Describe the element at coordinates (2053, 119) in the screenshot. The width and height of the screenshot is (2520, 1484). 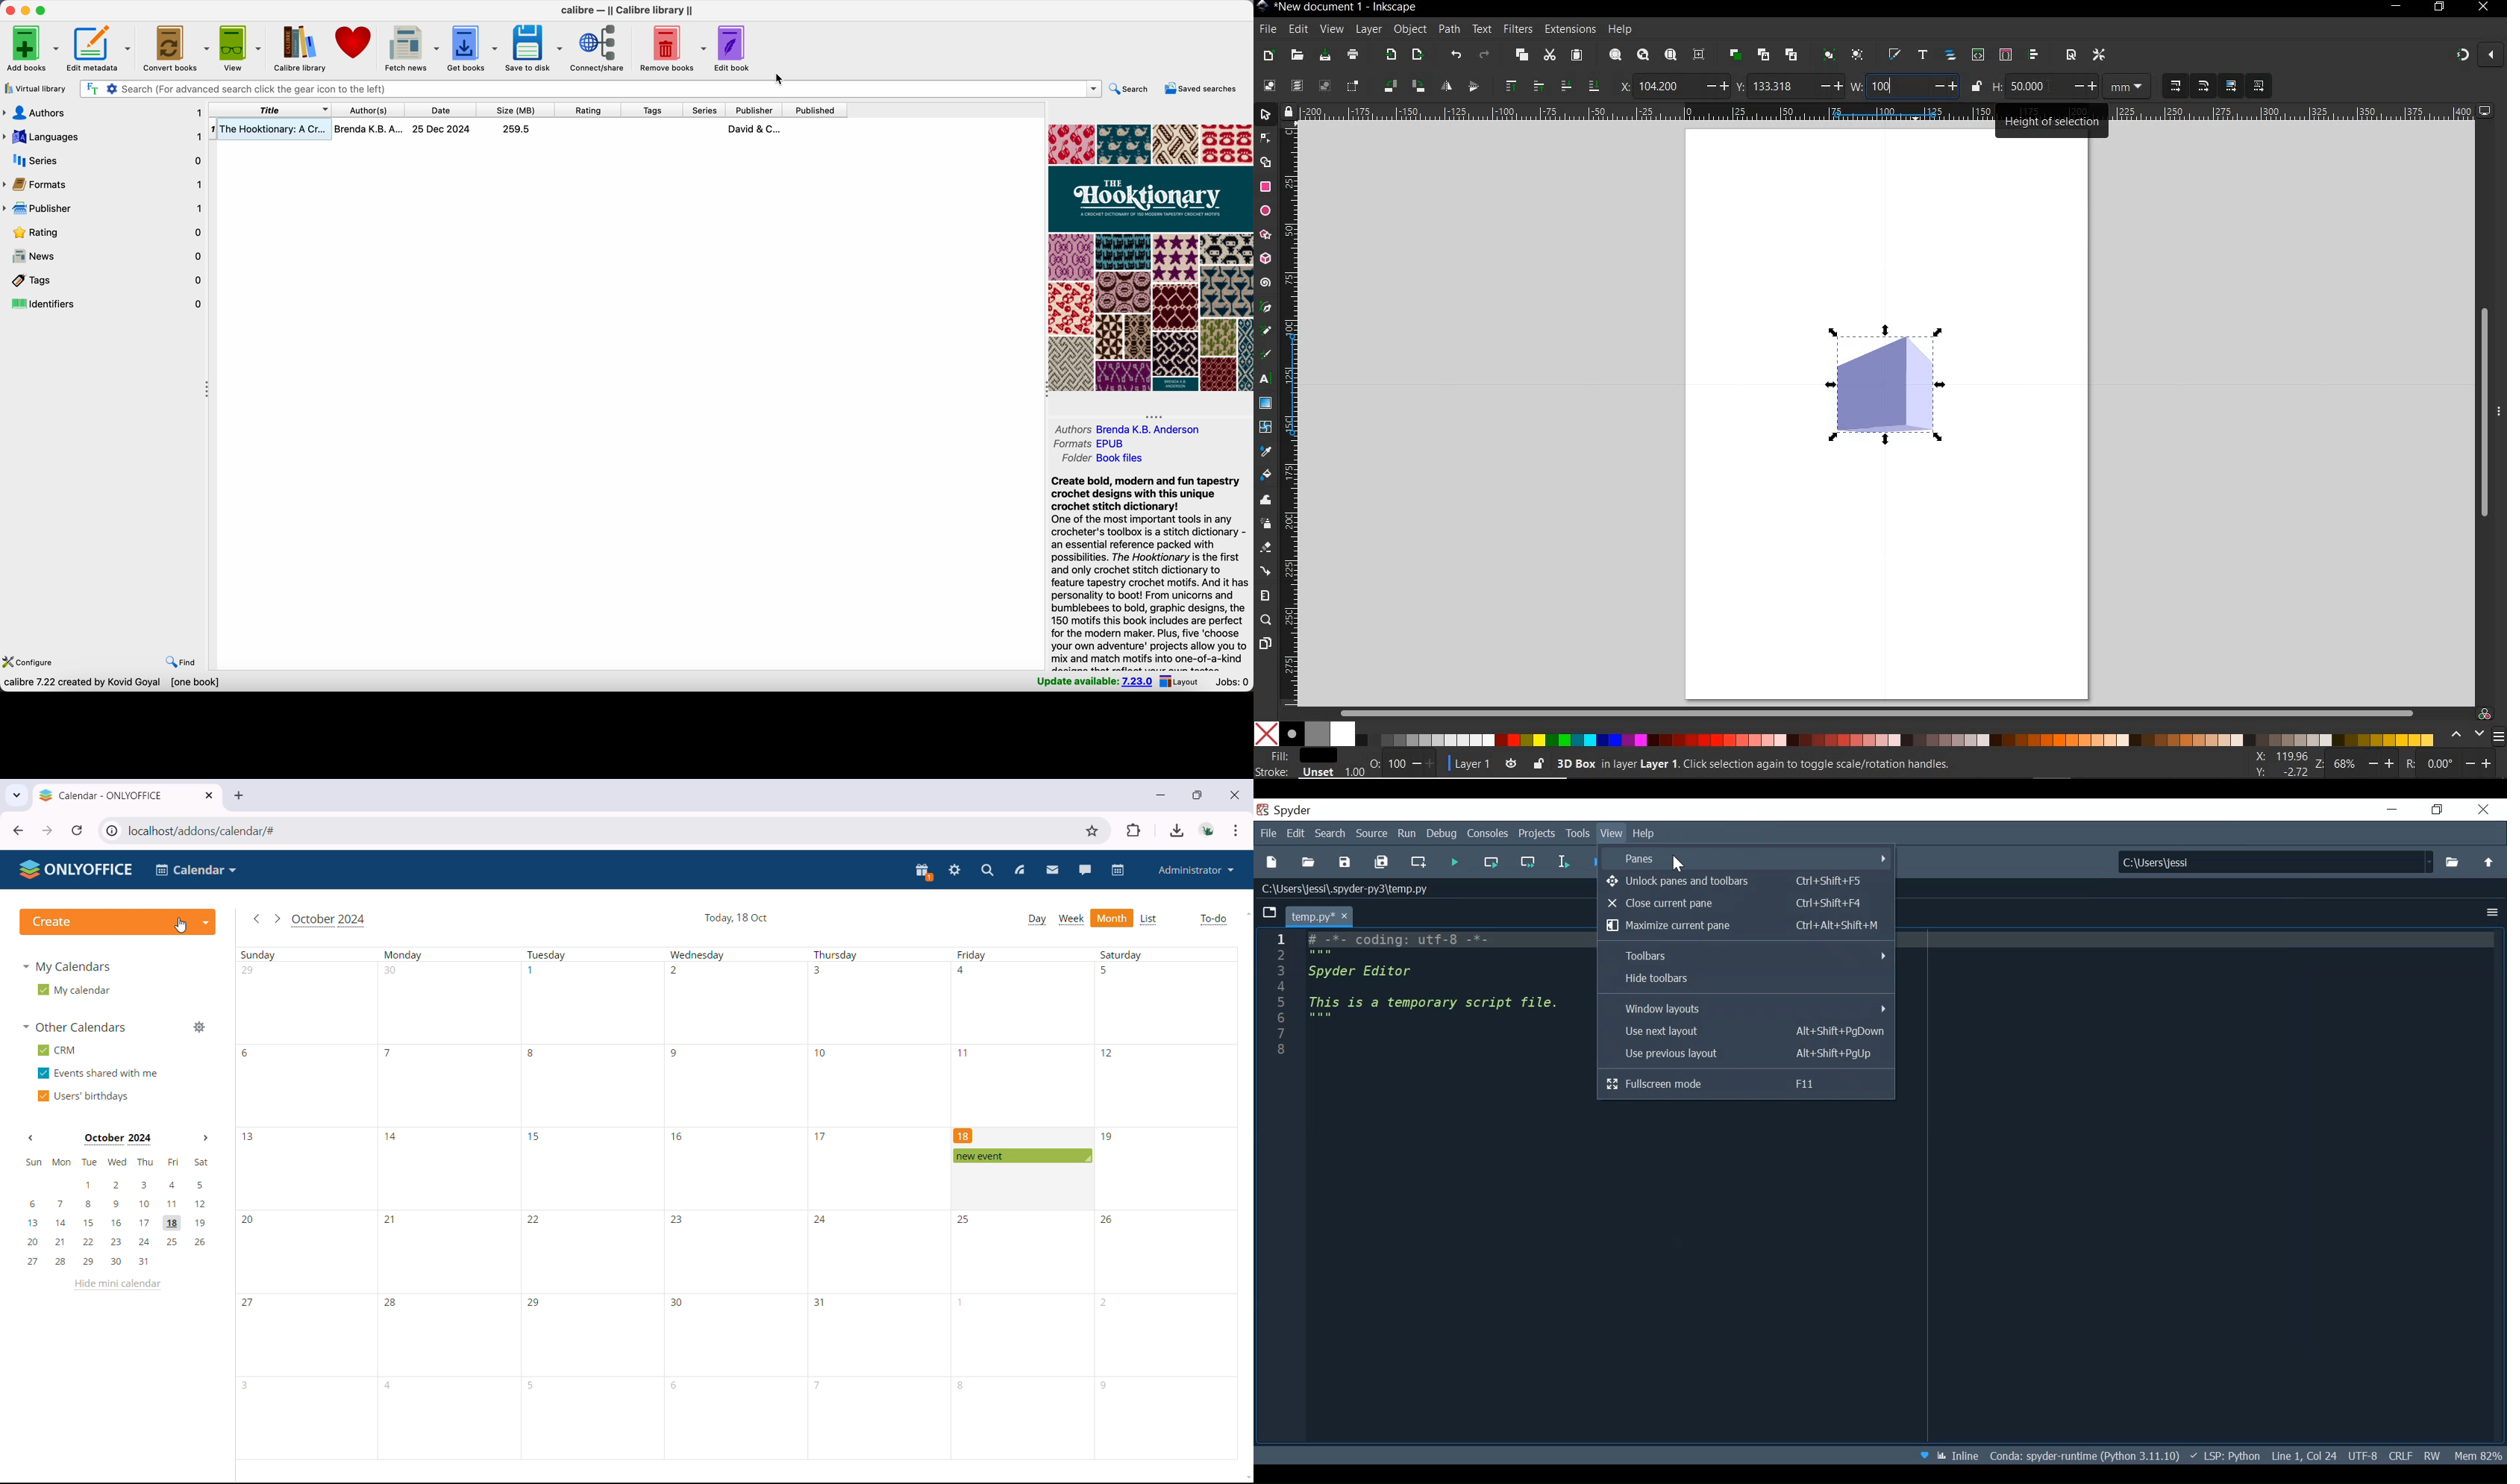
I see `height of selection` at that location.